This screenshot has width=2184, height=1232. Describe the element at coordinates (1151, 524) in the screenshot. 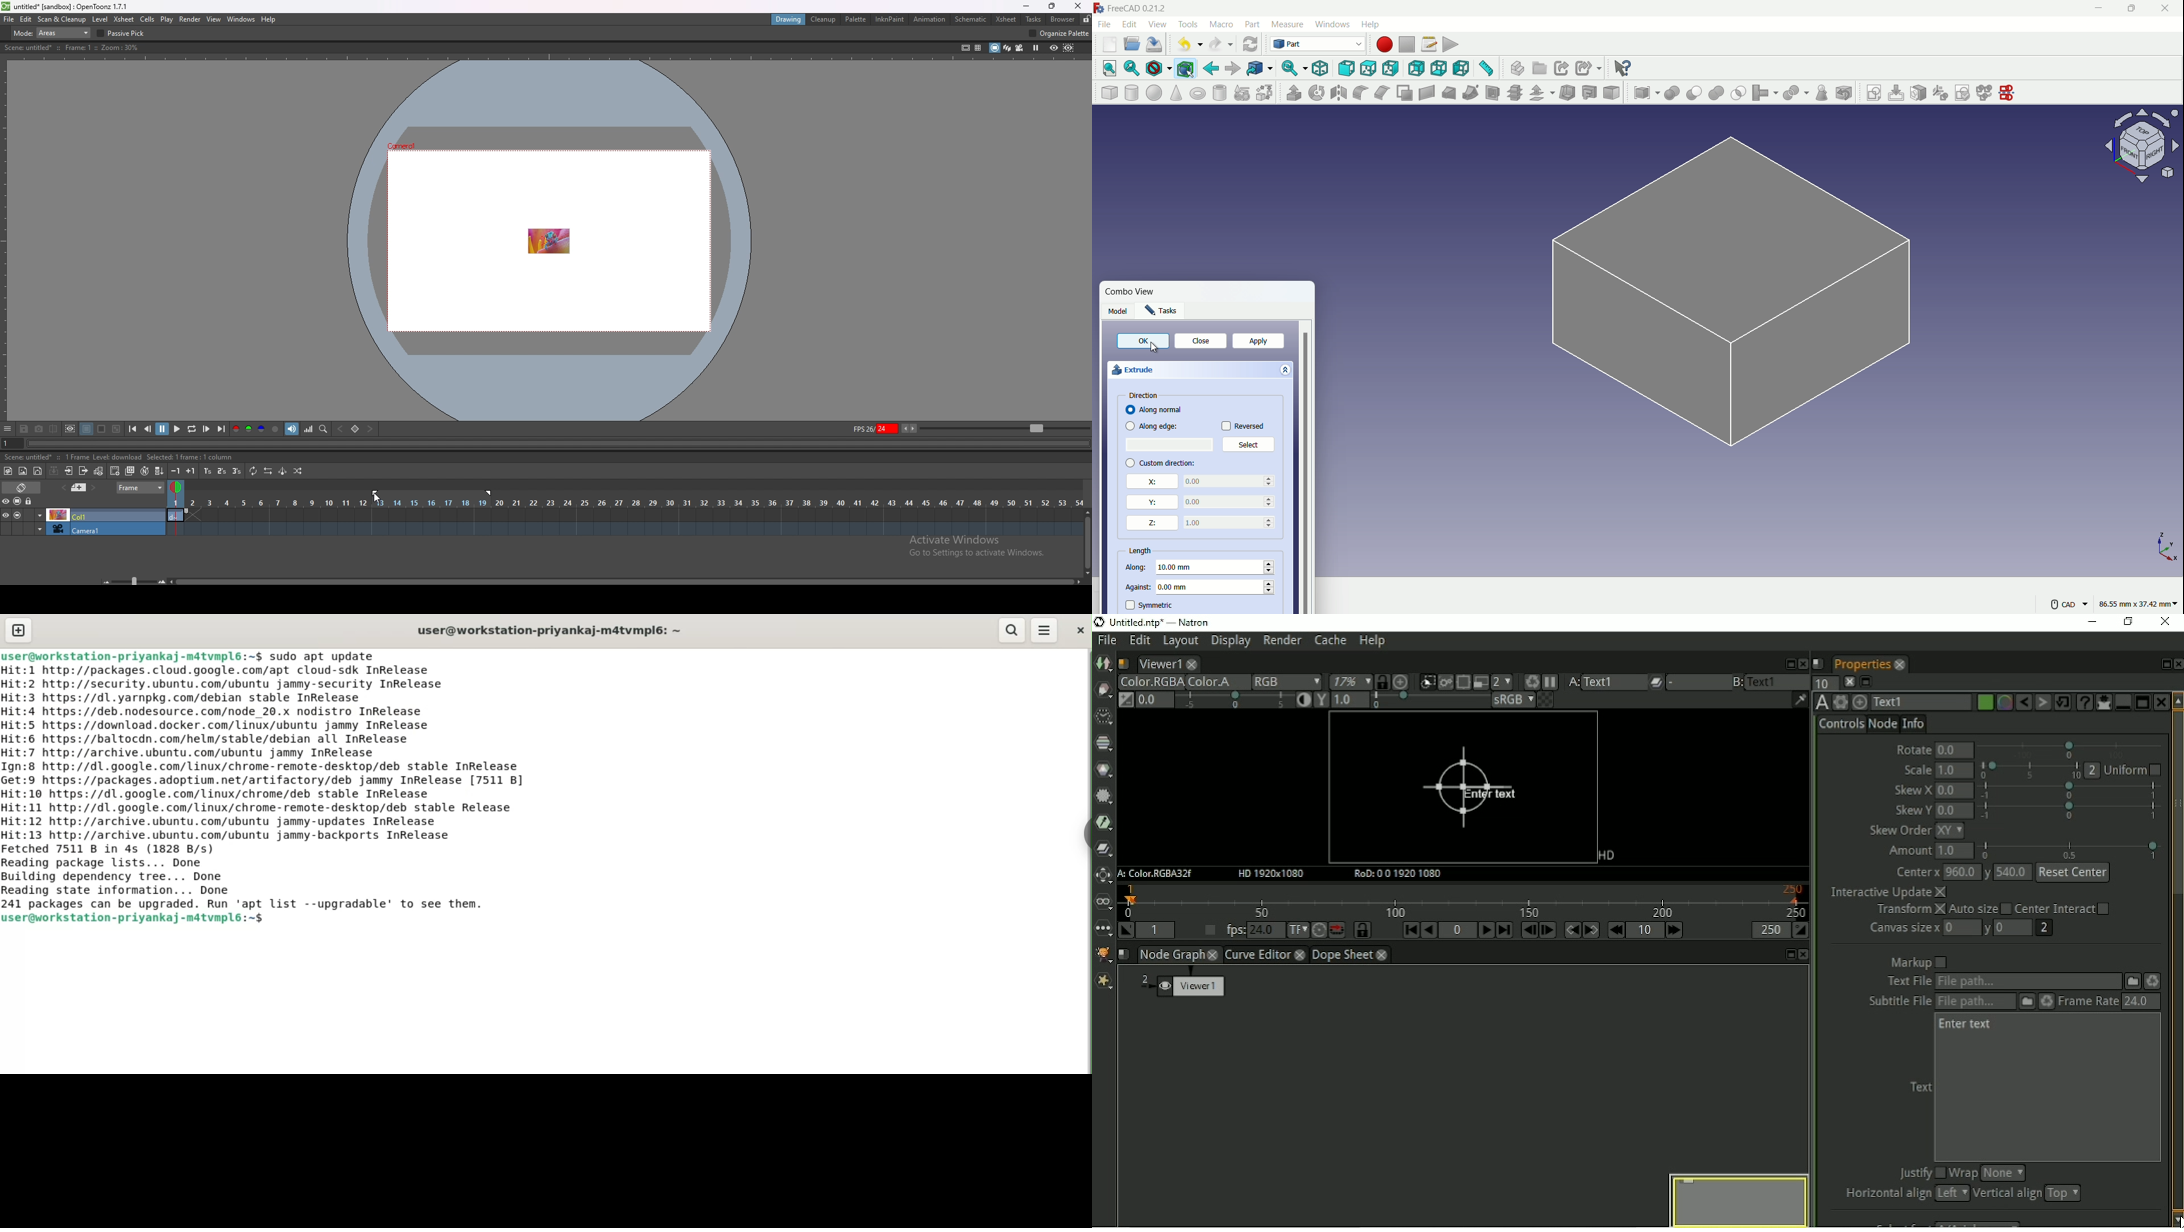

I see `z direction` at that location.